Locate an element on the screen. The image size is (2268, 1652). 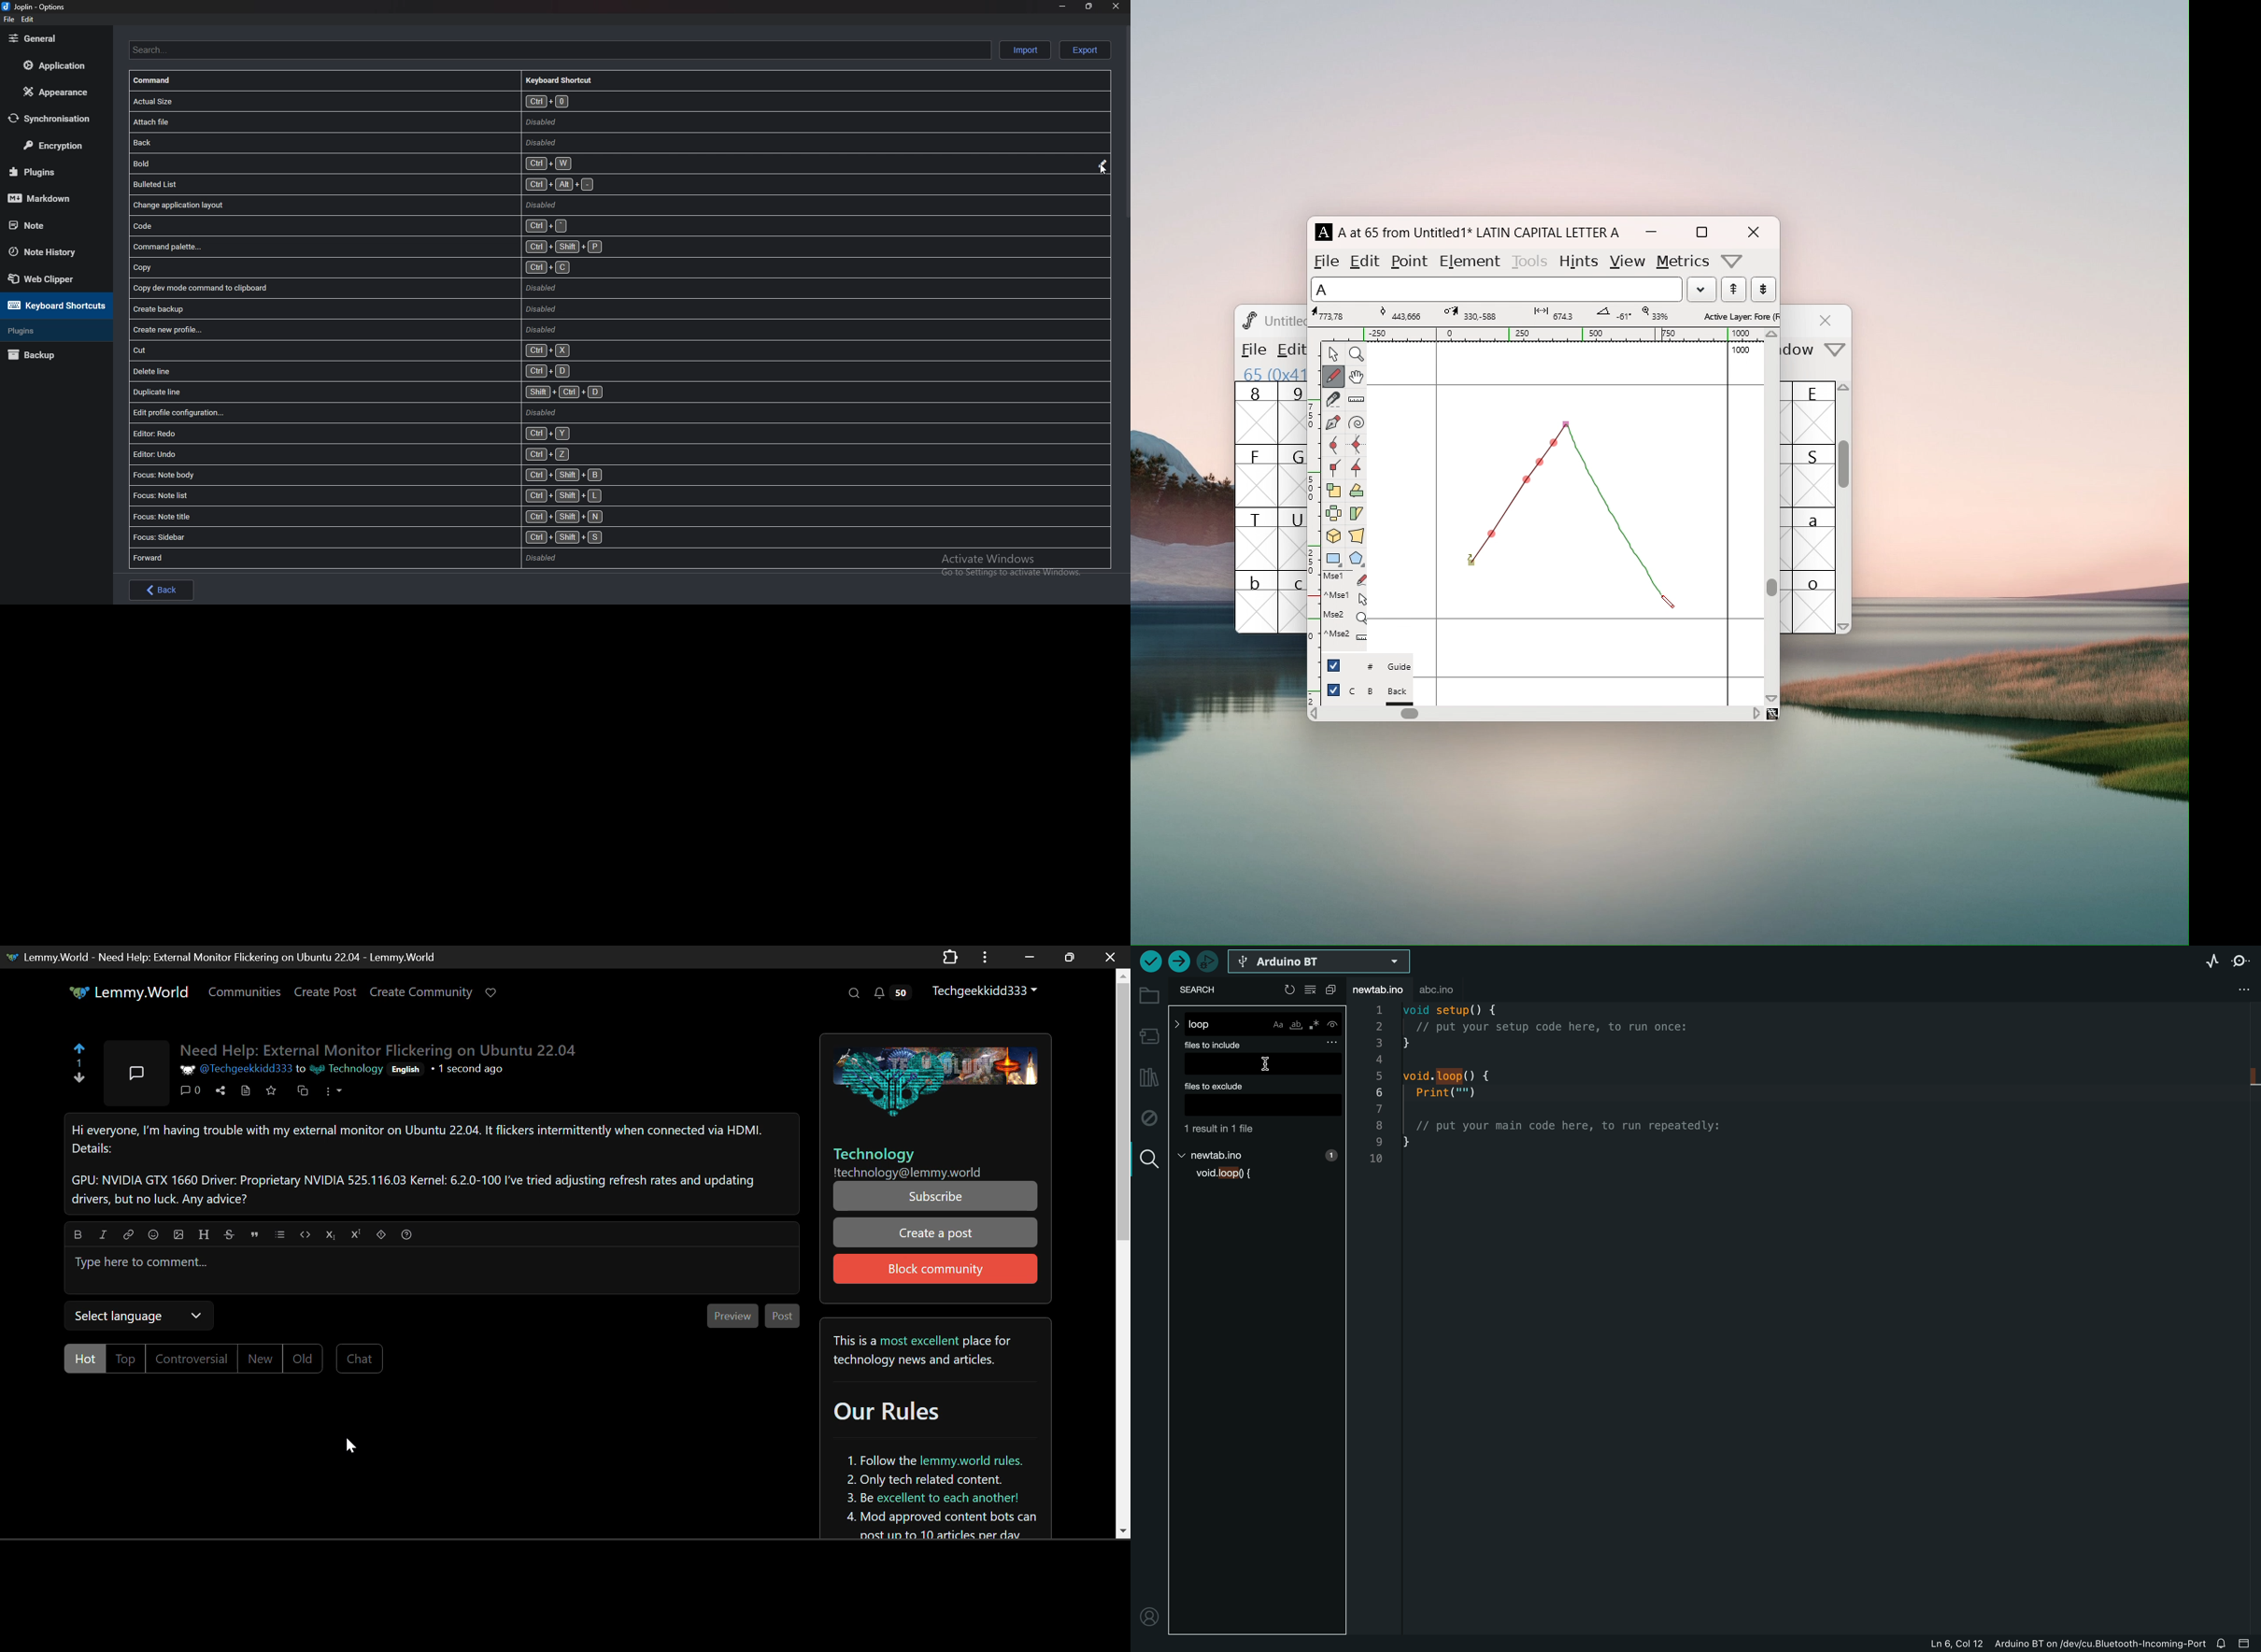
Superscript is located at coordinates (357, 1234).